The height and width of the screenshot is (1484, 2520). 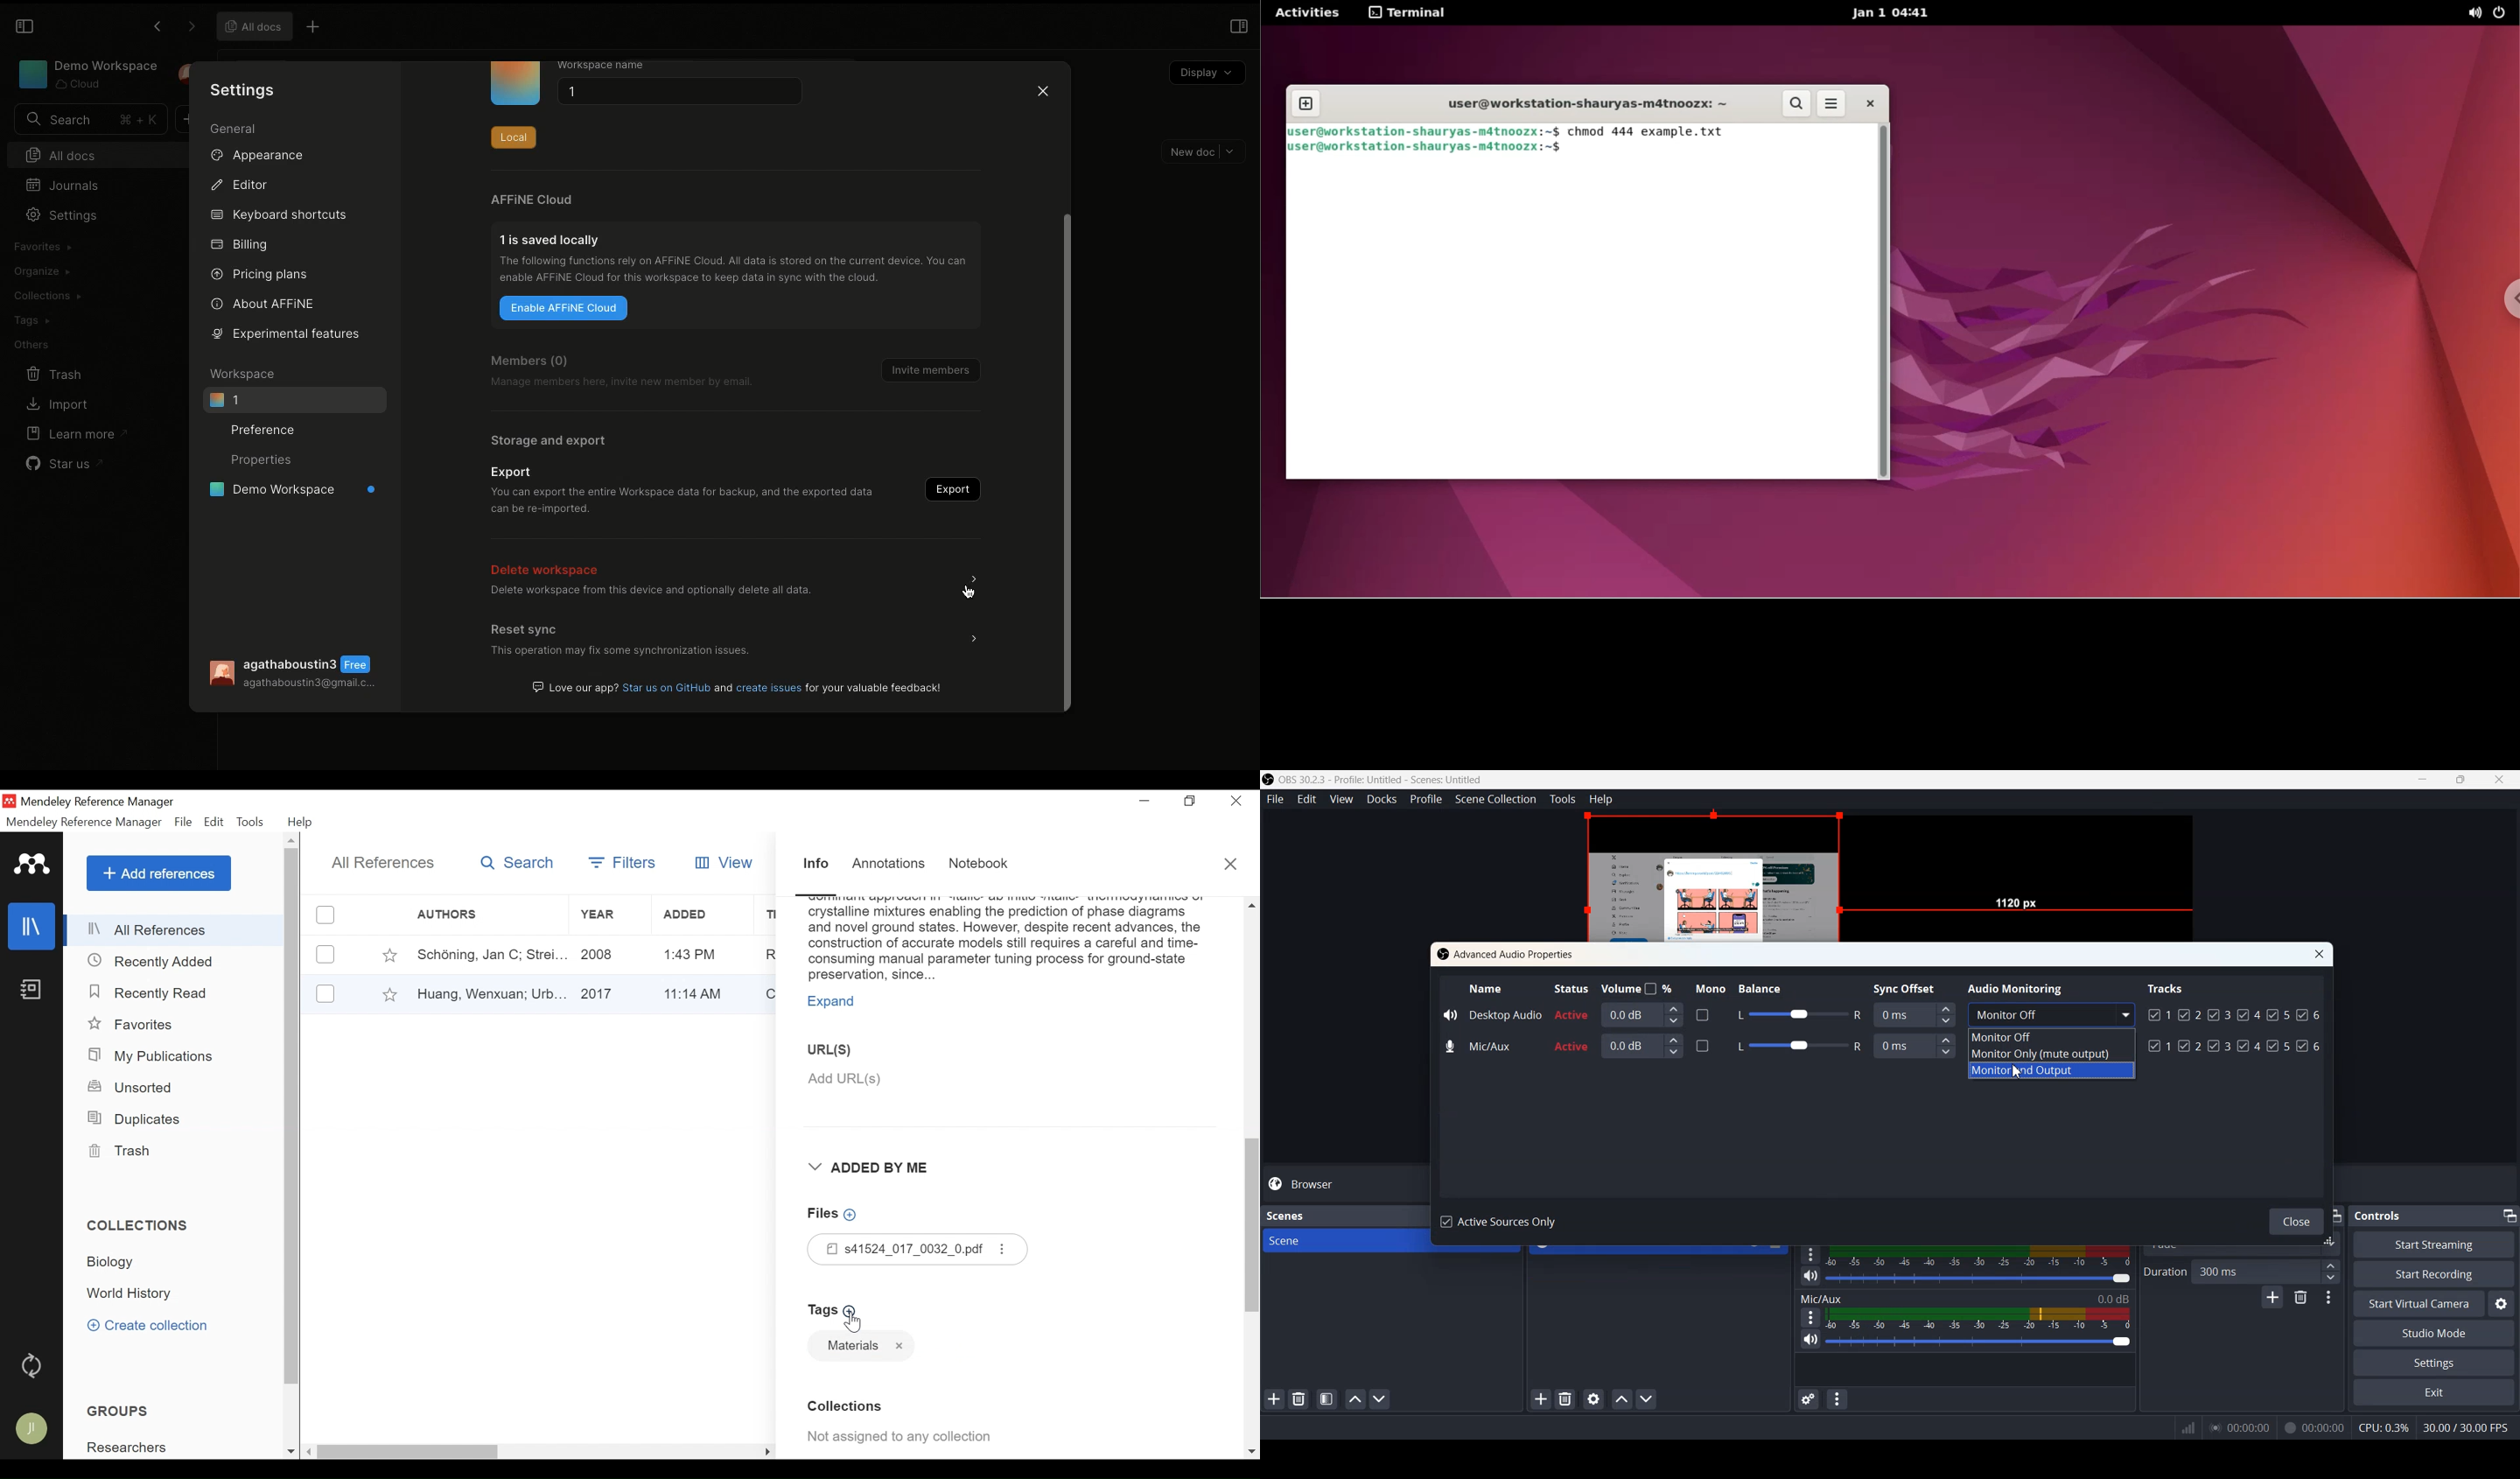 What do you see at coordinates (1285, 1214) in the screenshot?
I see `Scenes` at bounding box center [1285, 1214].